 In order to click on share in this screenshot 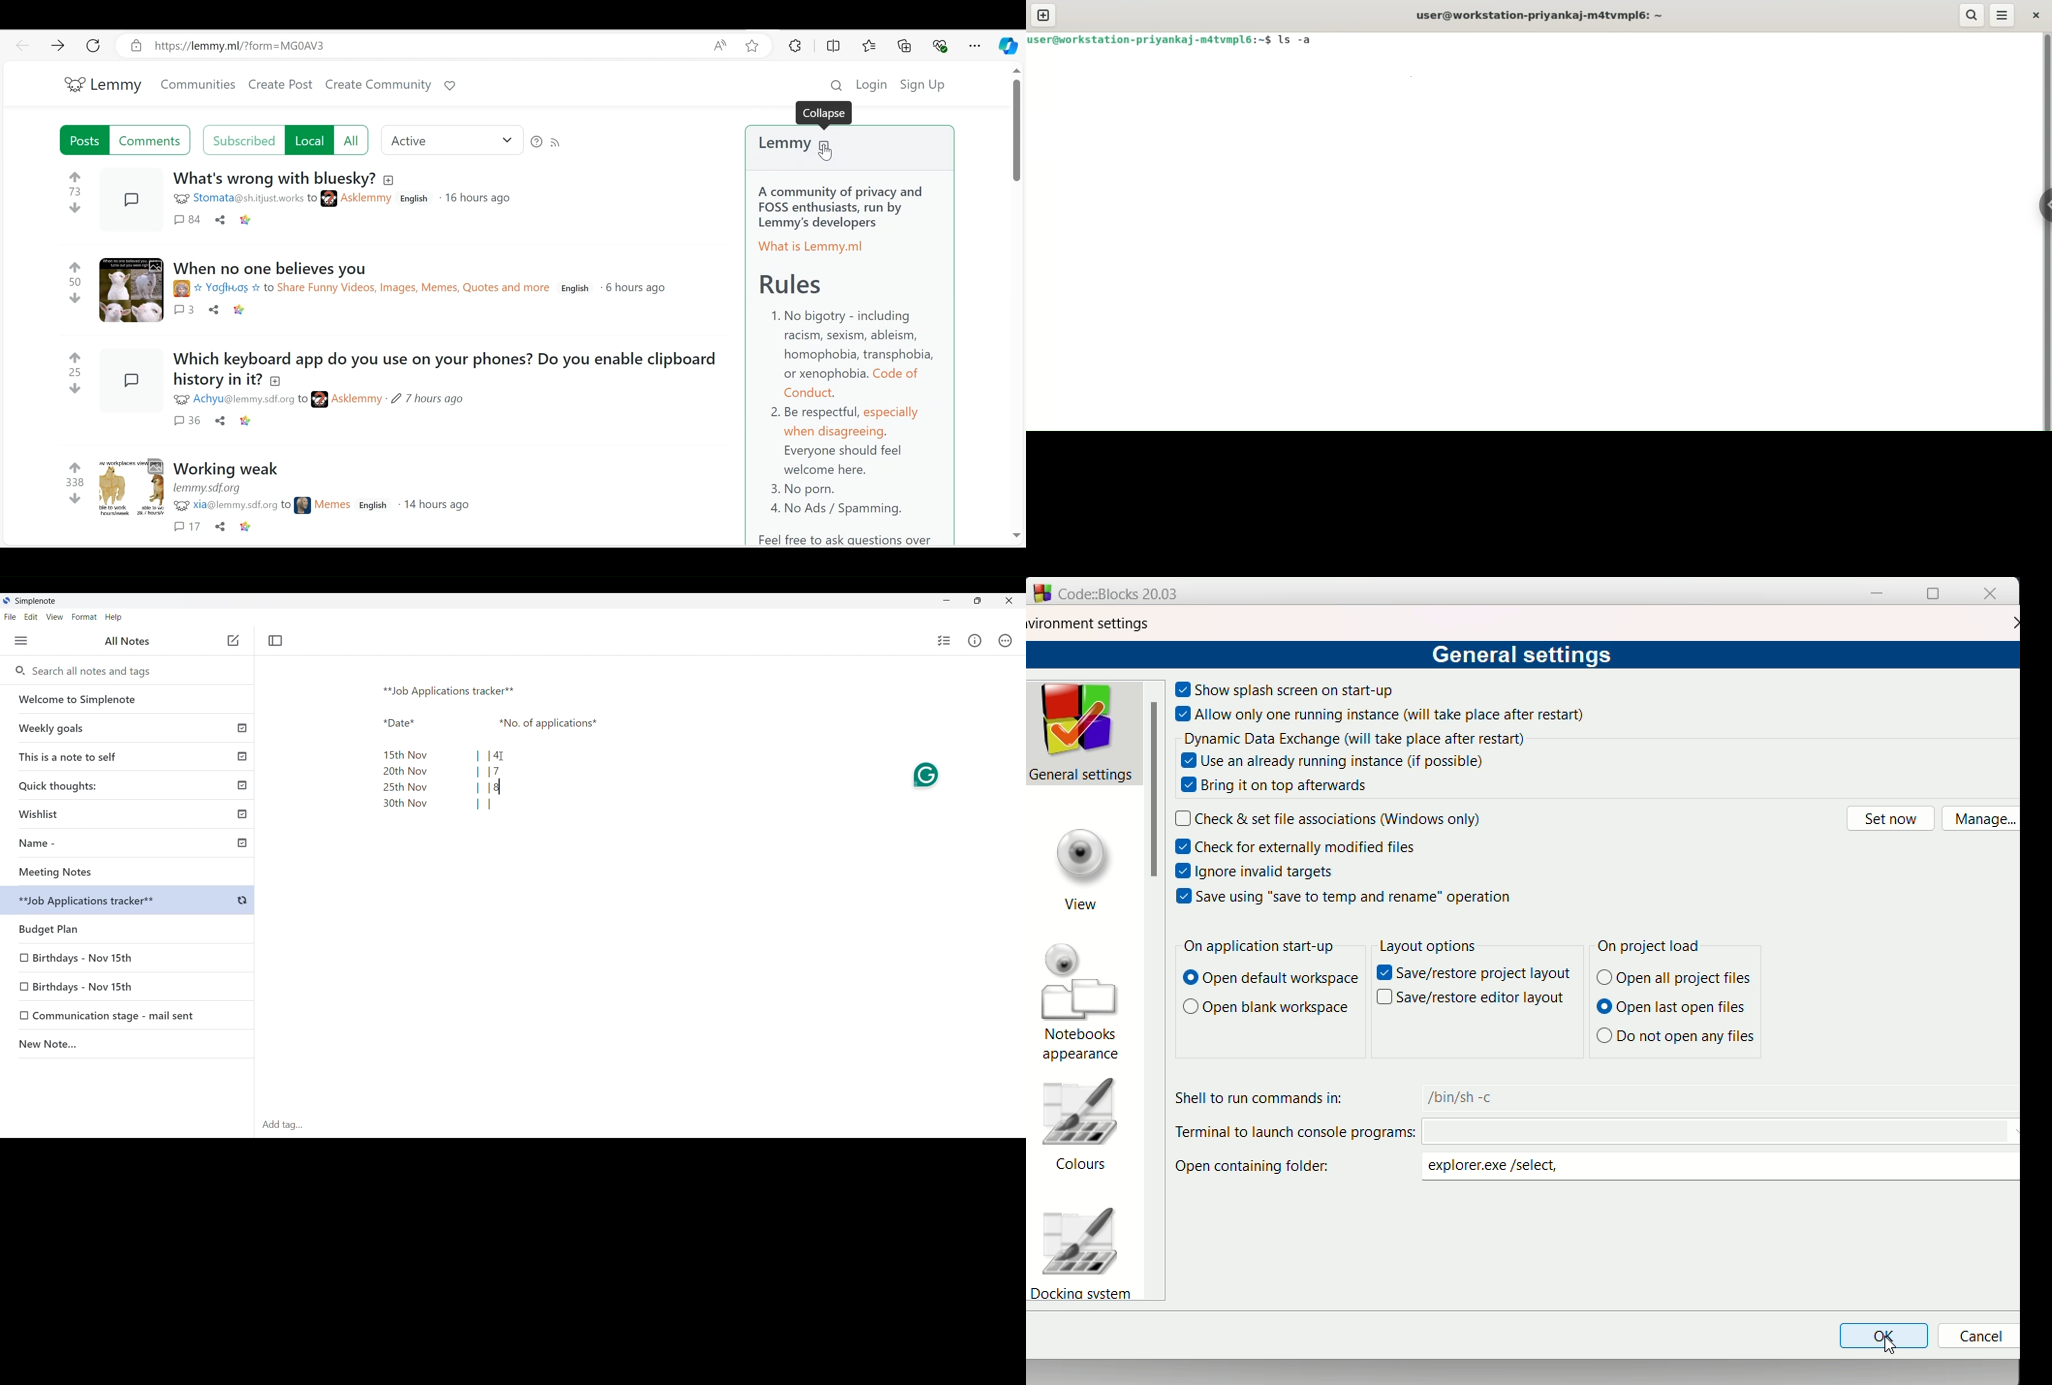, I will do `click(216, 310)`.